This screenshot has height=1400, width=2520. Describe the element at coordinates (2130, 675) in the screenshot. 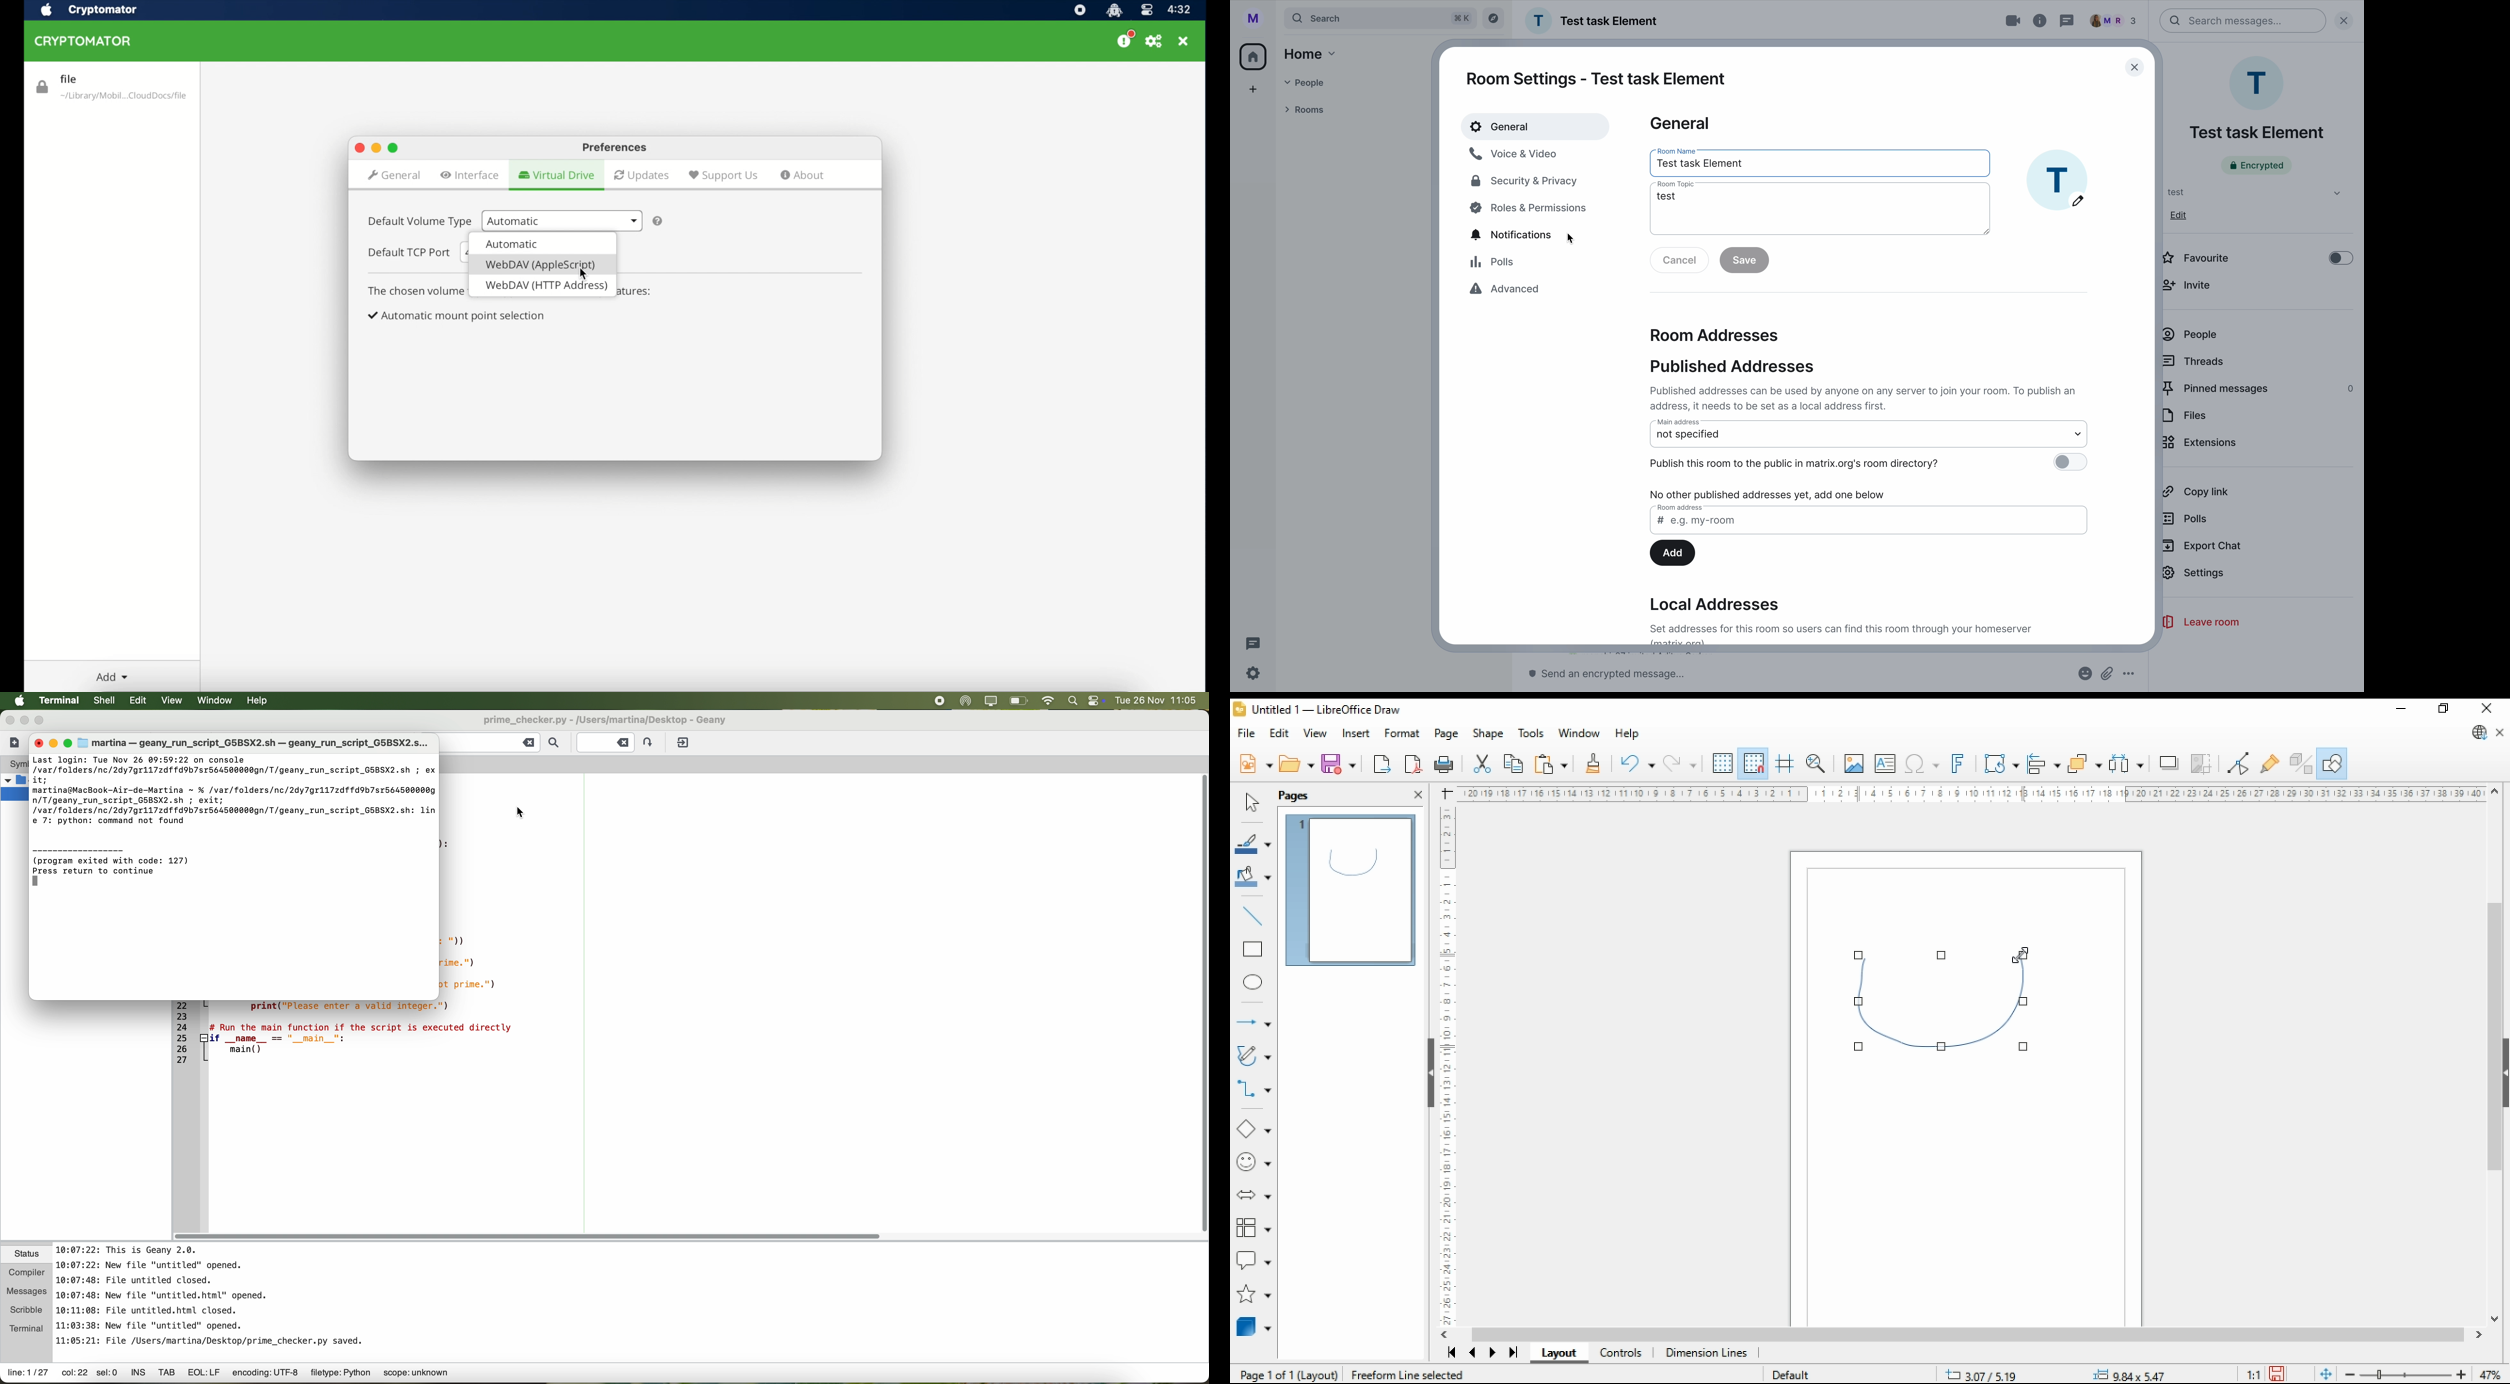

I see `more options` at that location.